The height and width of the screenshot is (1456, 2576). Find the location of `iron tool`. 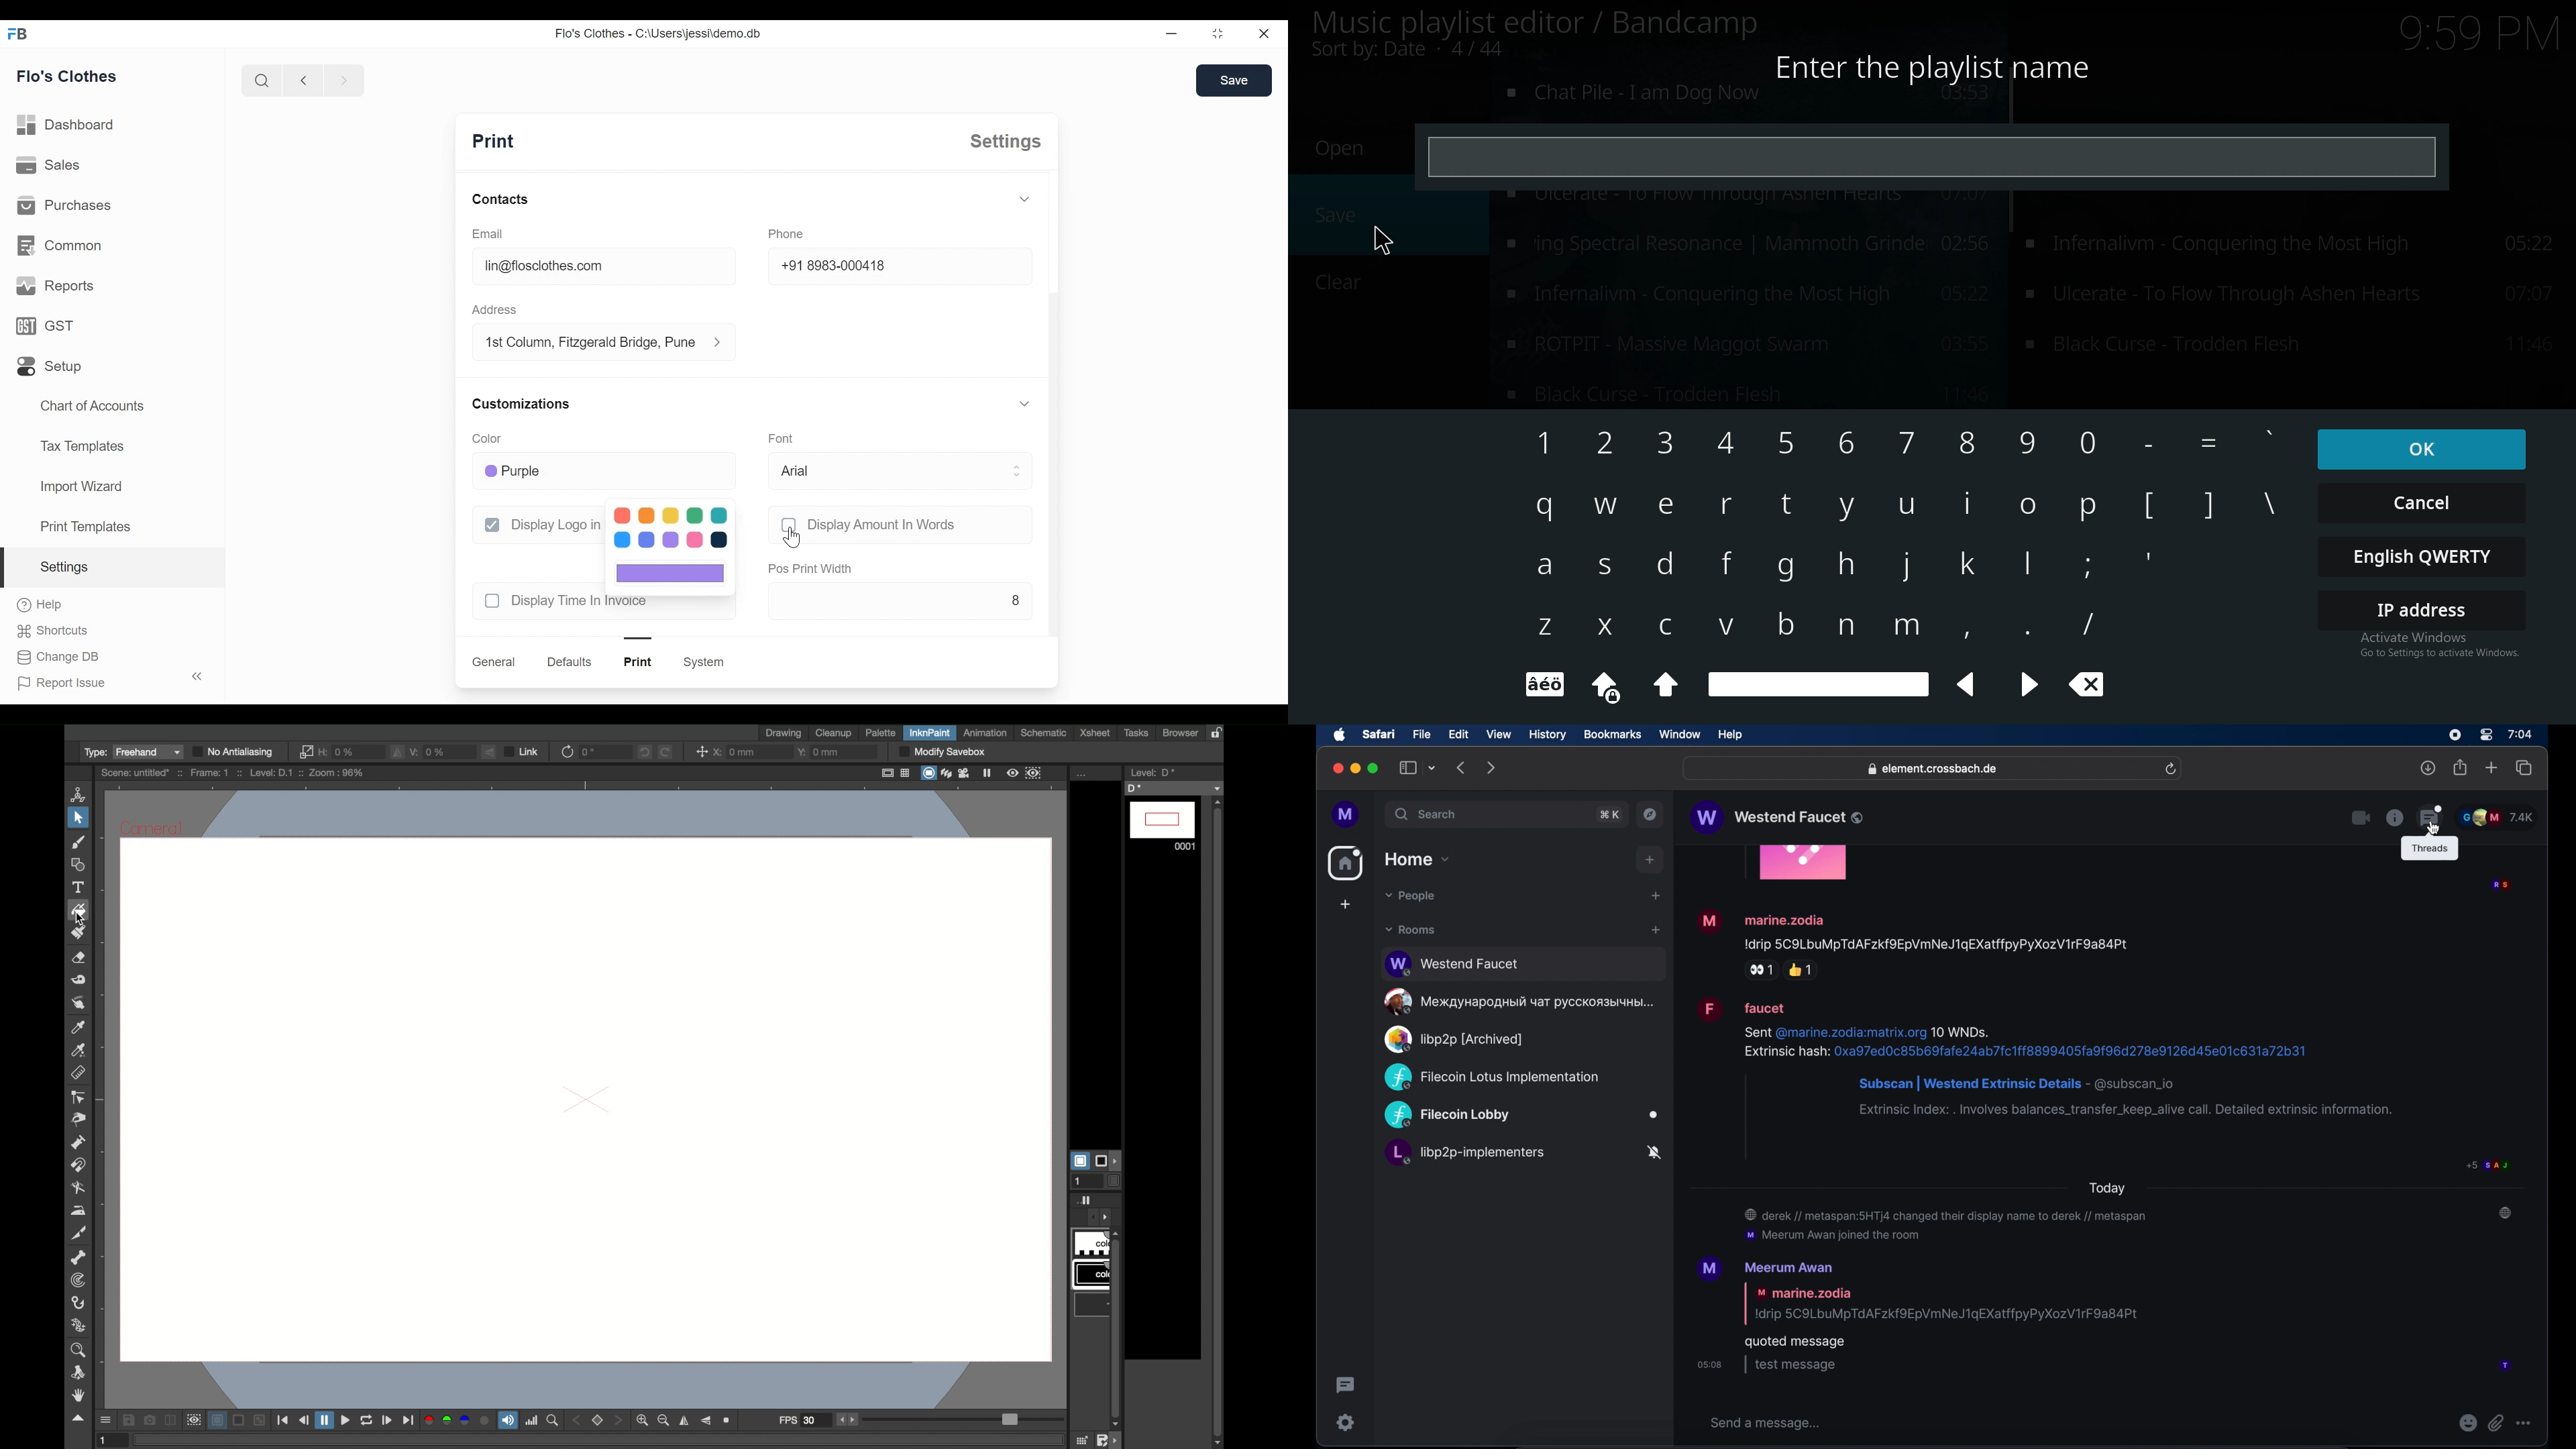

iron tool is located at coordinates (79, 1210).